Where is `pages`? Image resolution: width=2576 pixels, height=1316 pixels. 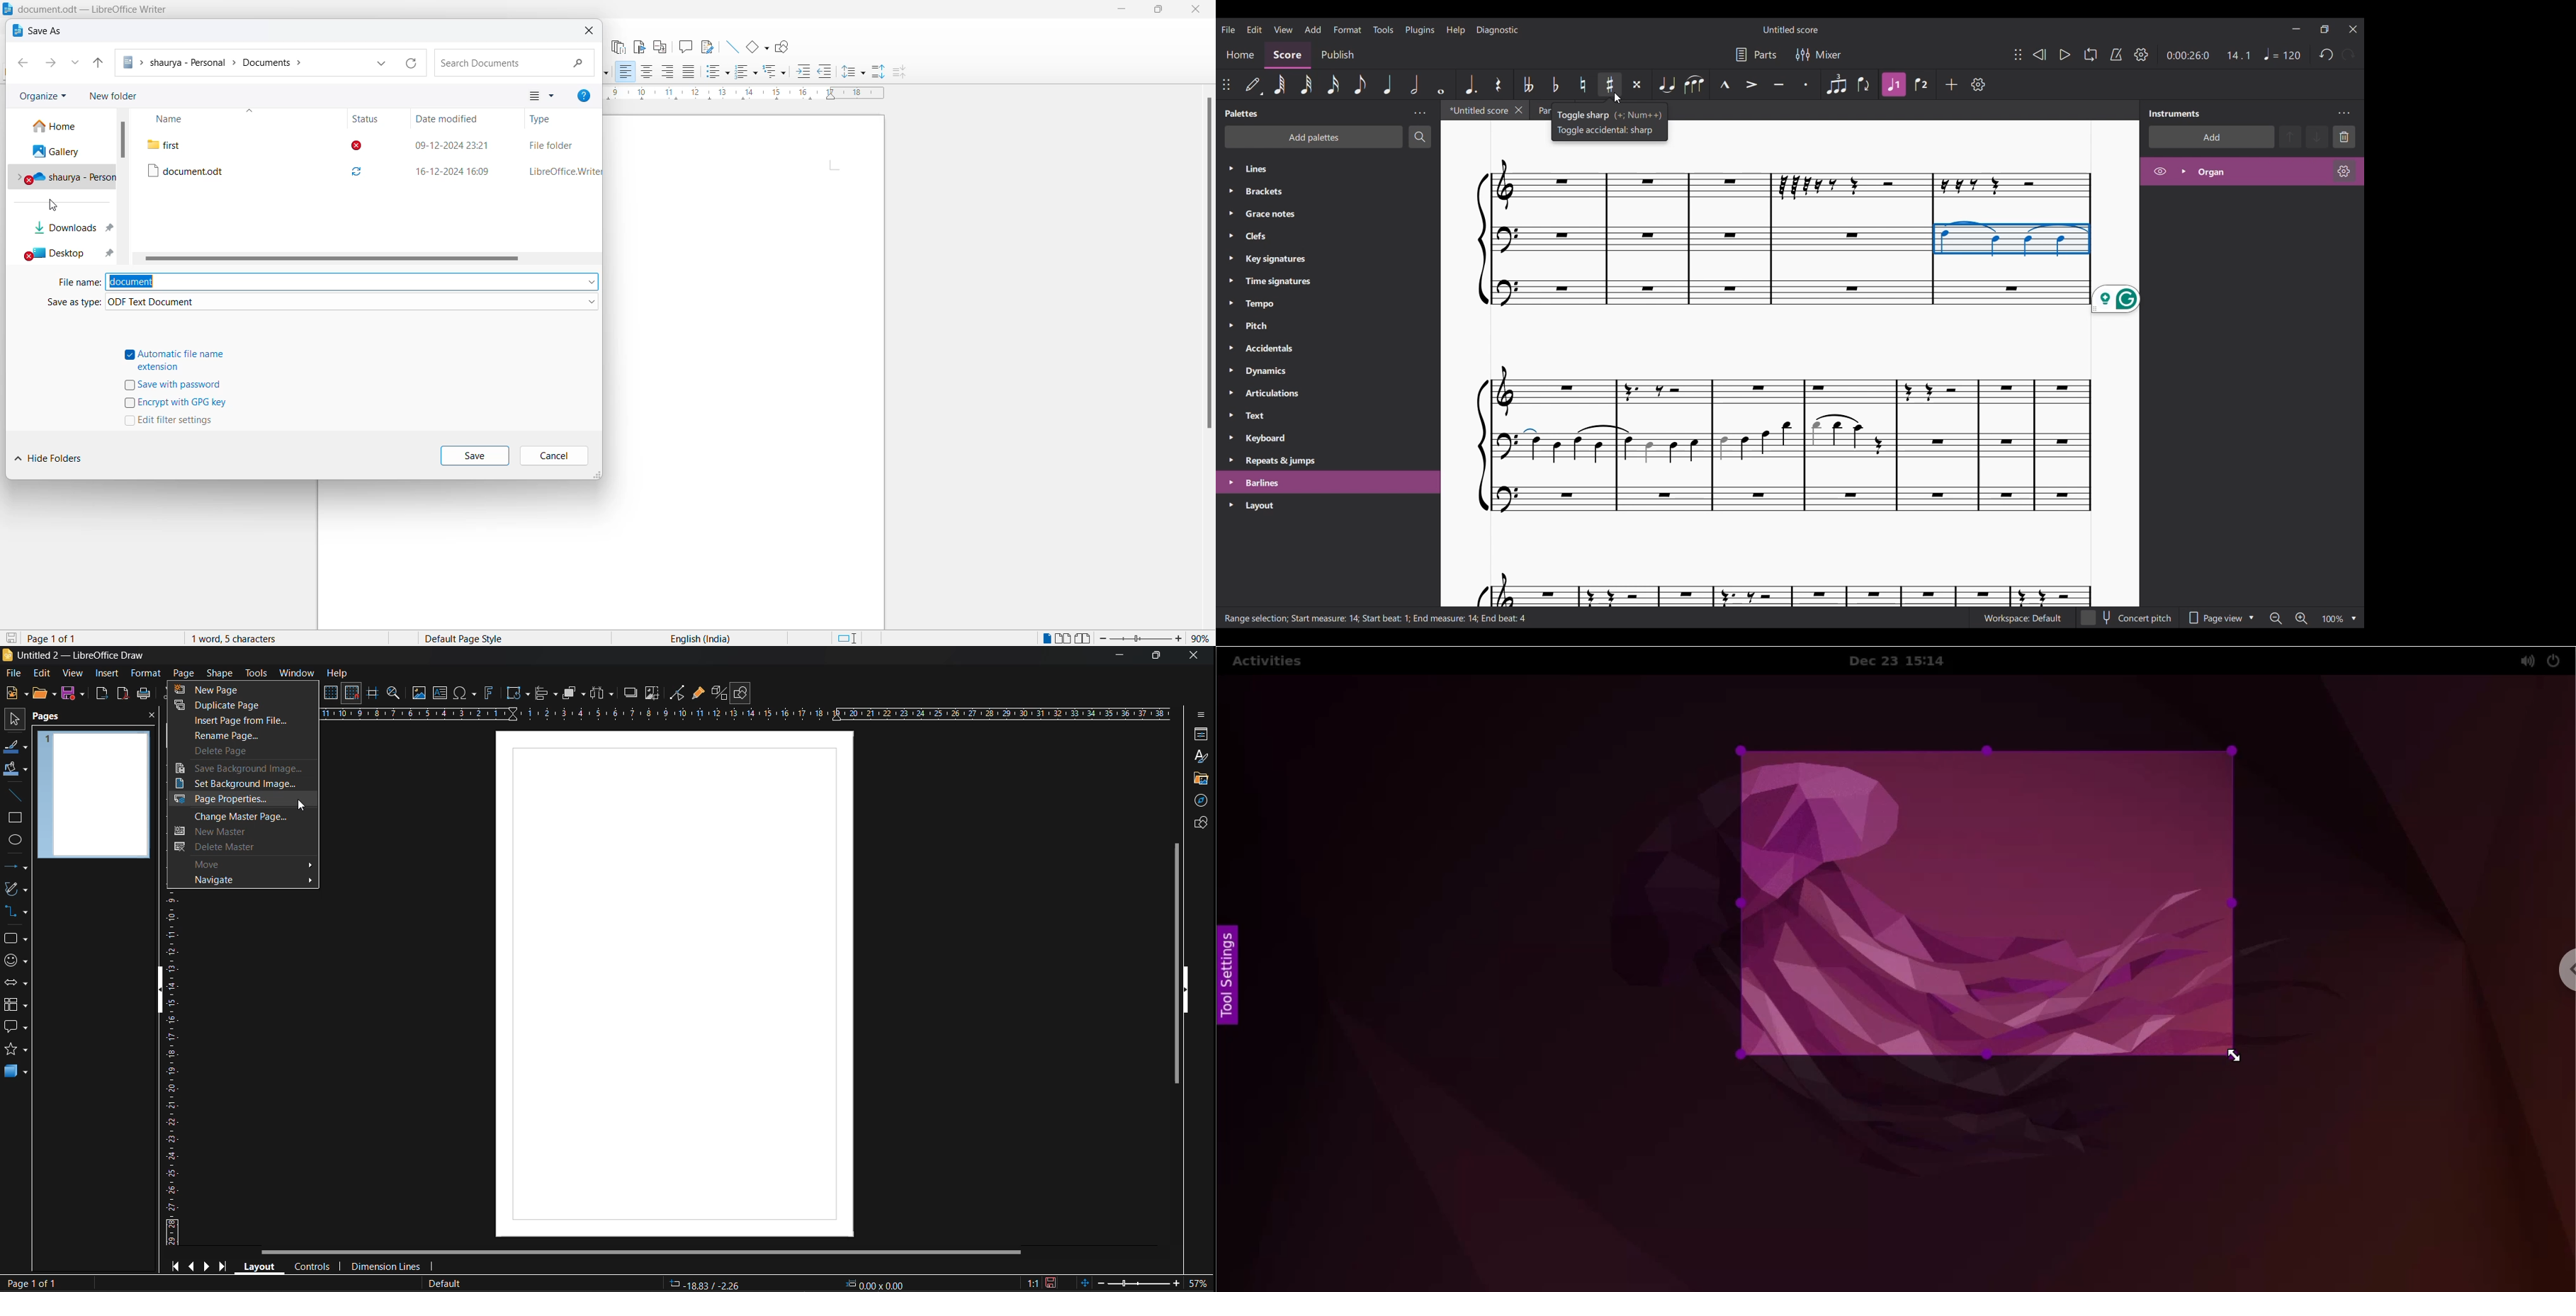
pages is located at coordinates (52, 719).